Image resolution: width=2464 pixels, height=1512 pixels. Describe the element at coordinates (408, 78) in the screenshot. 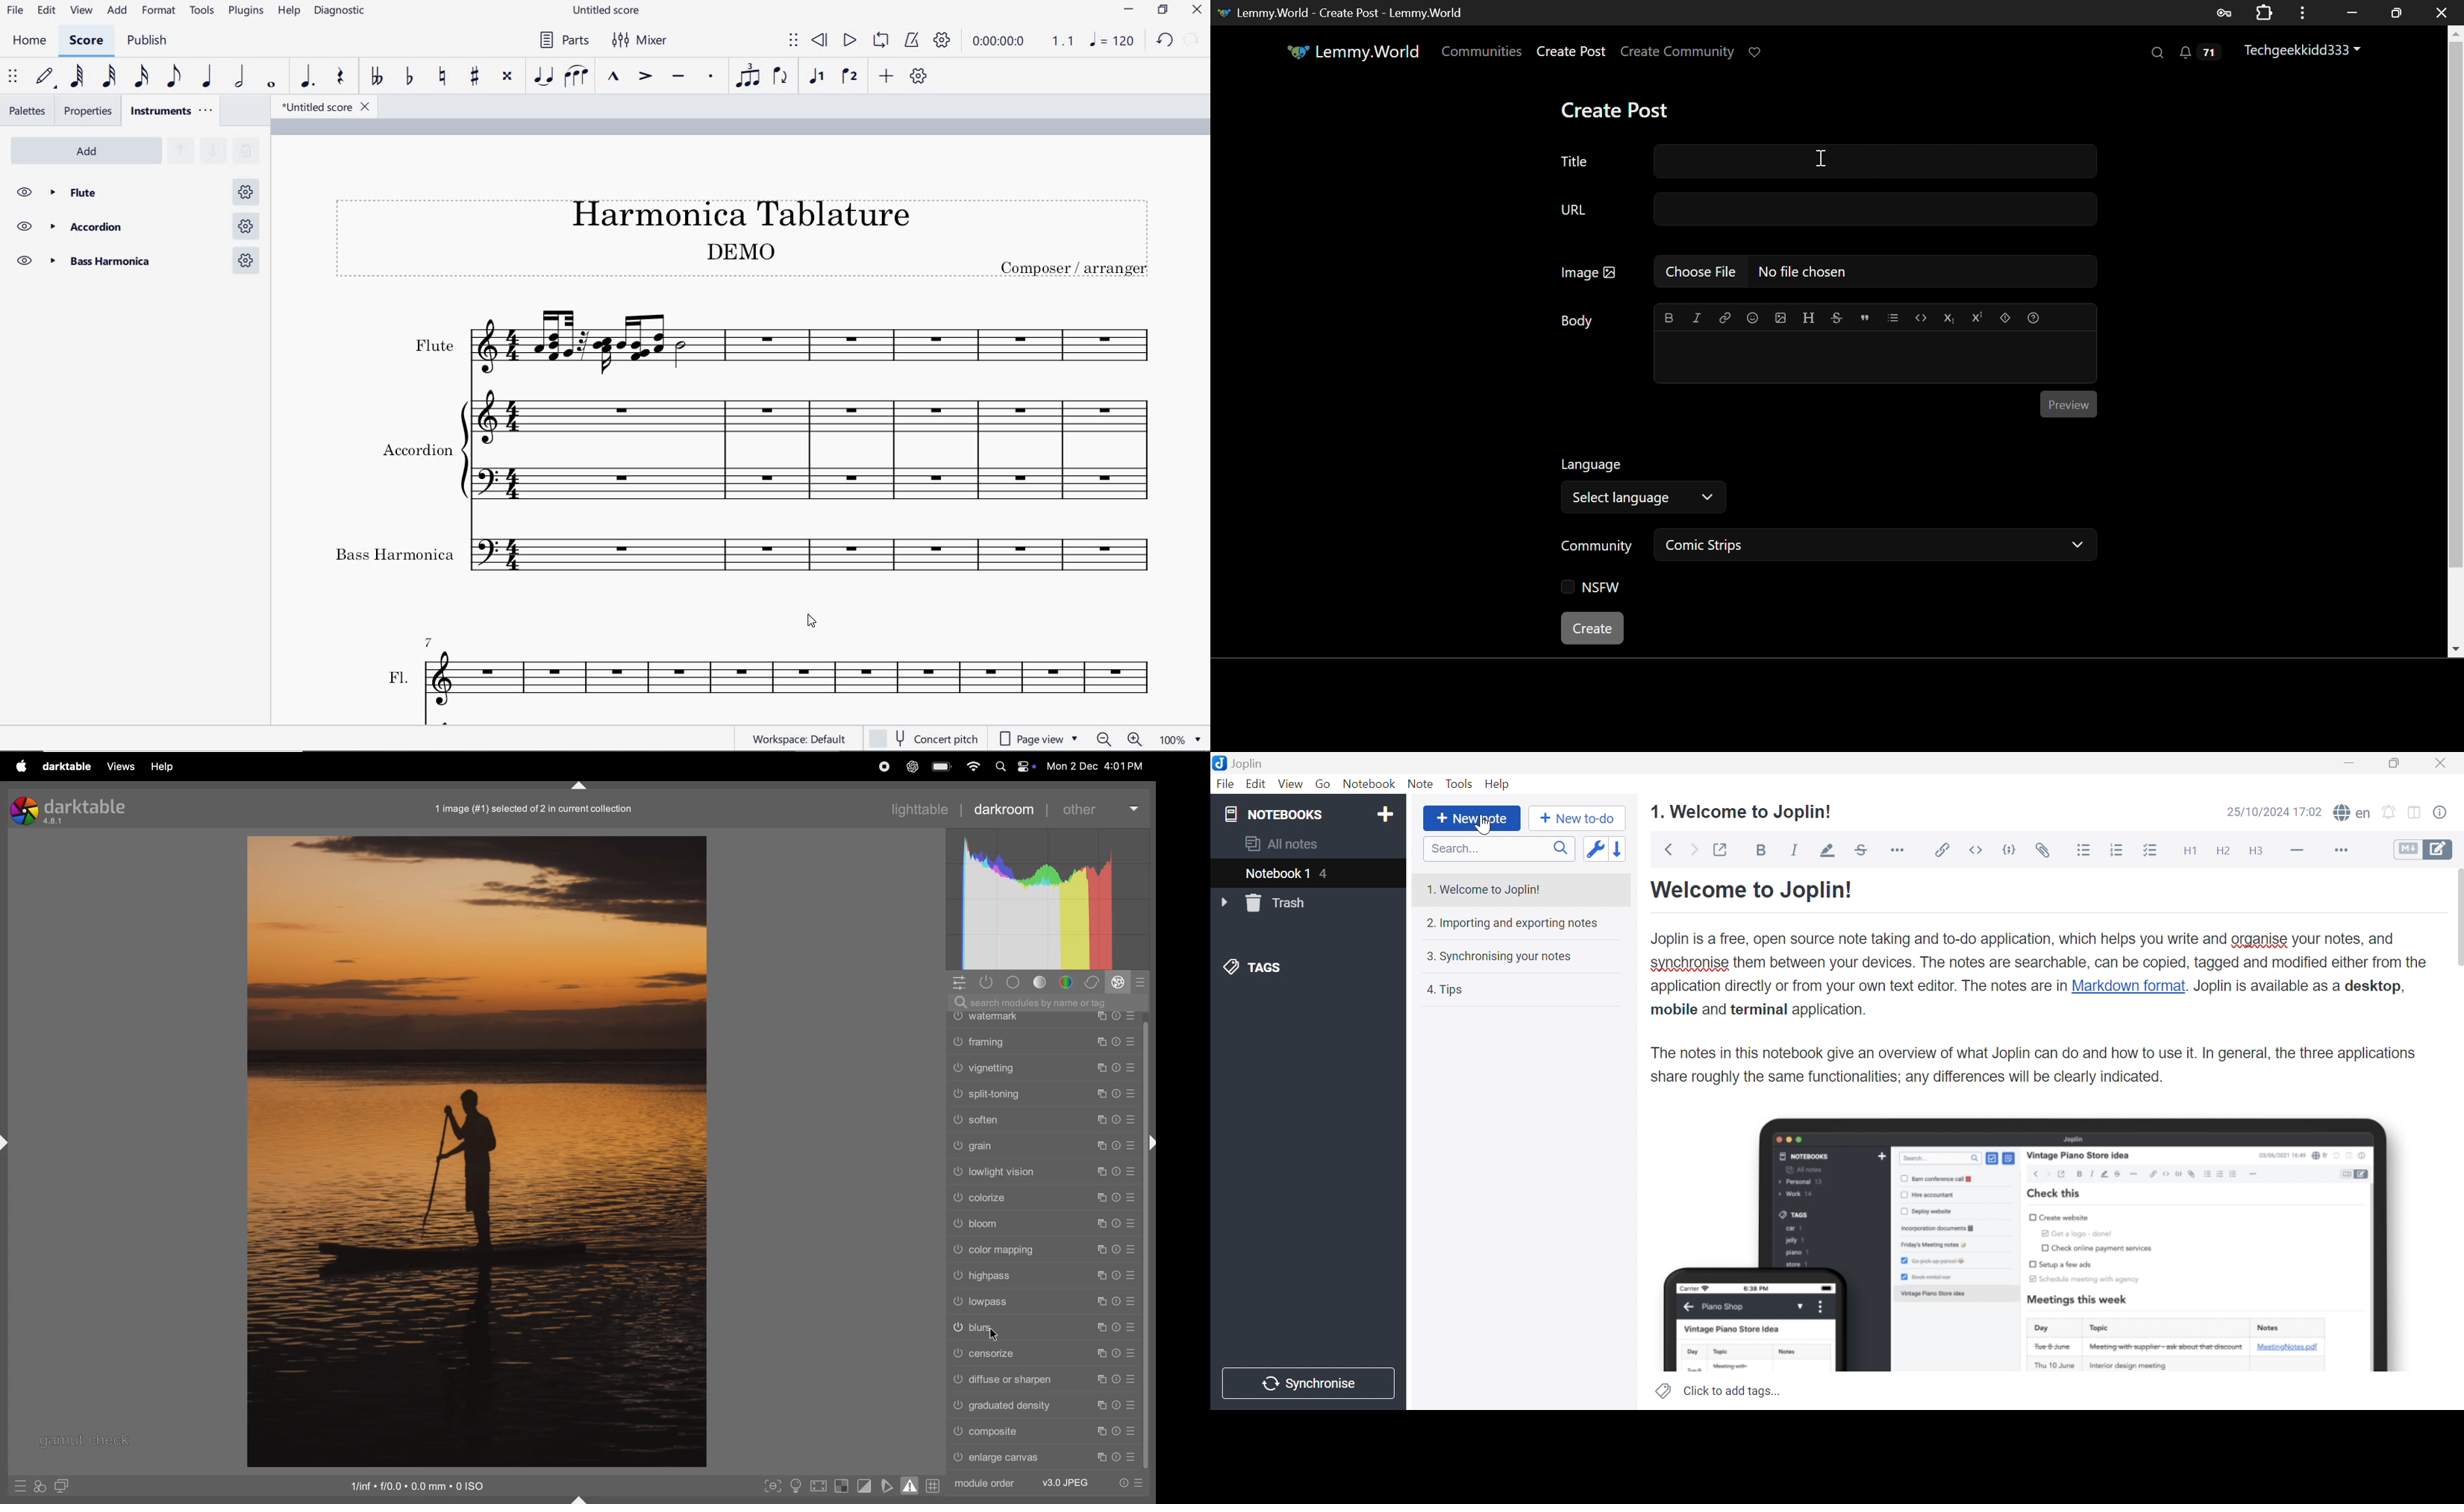

I see `toggle flat` at that location.